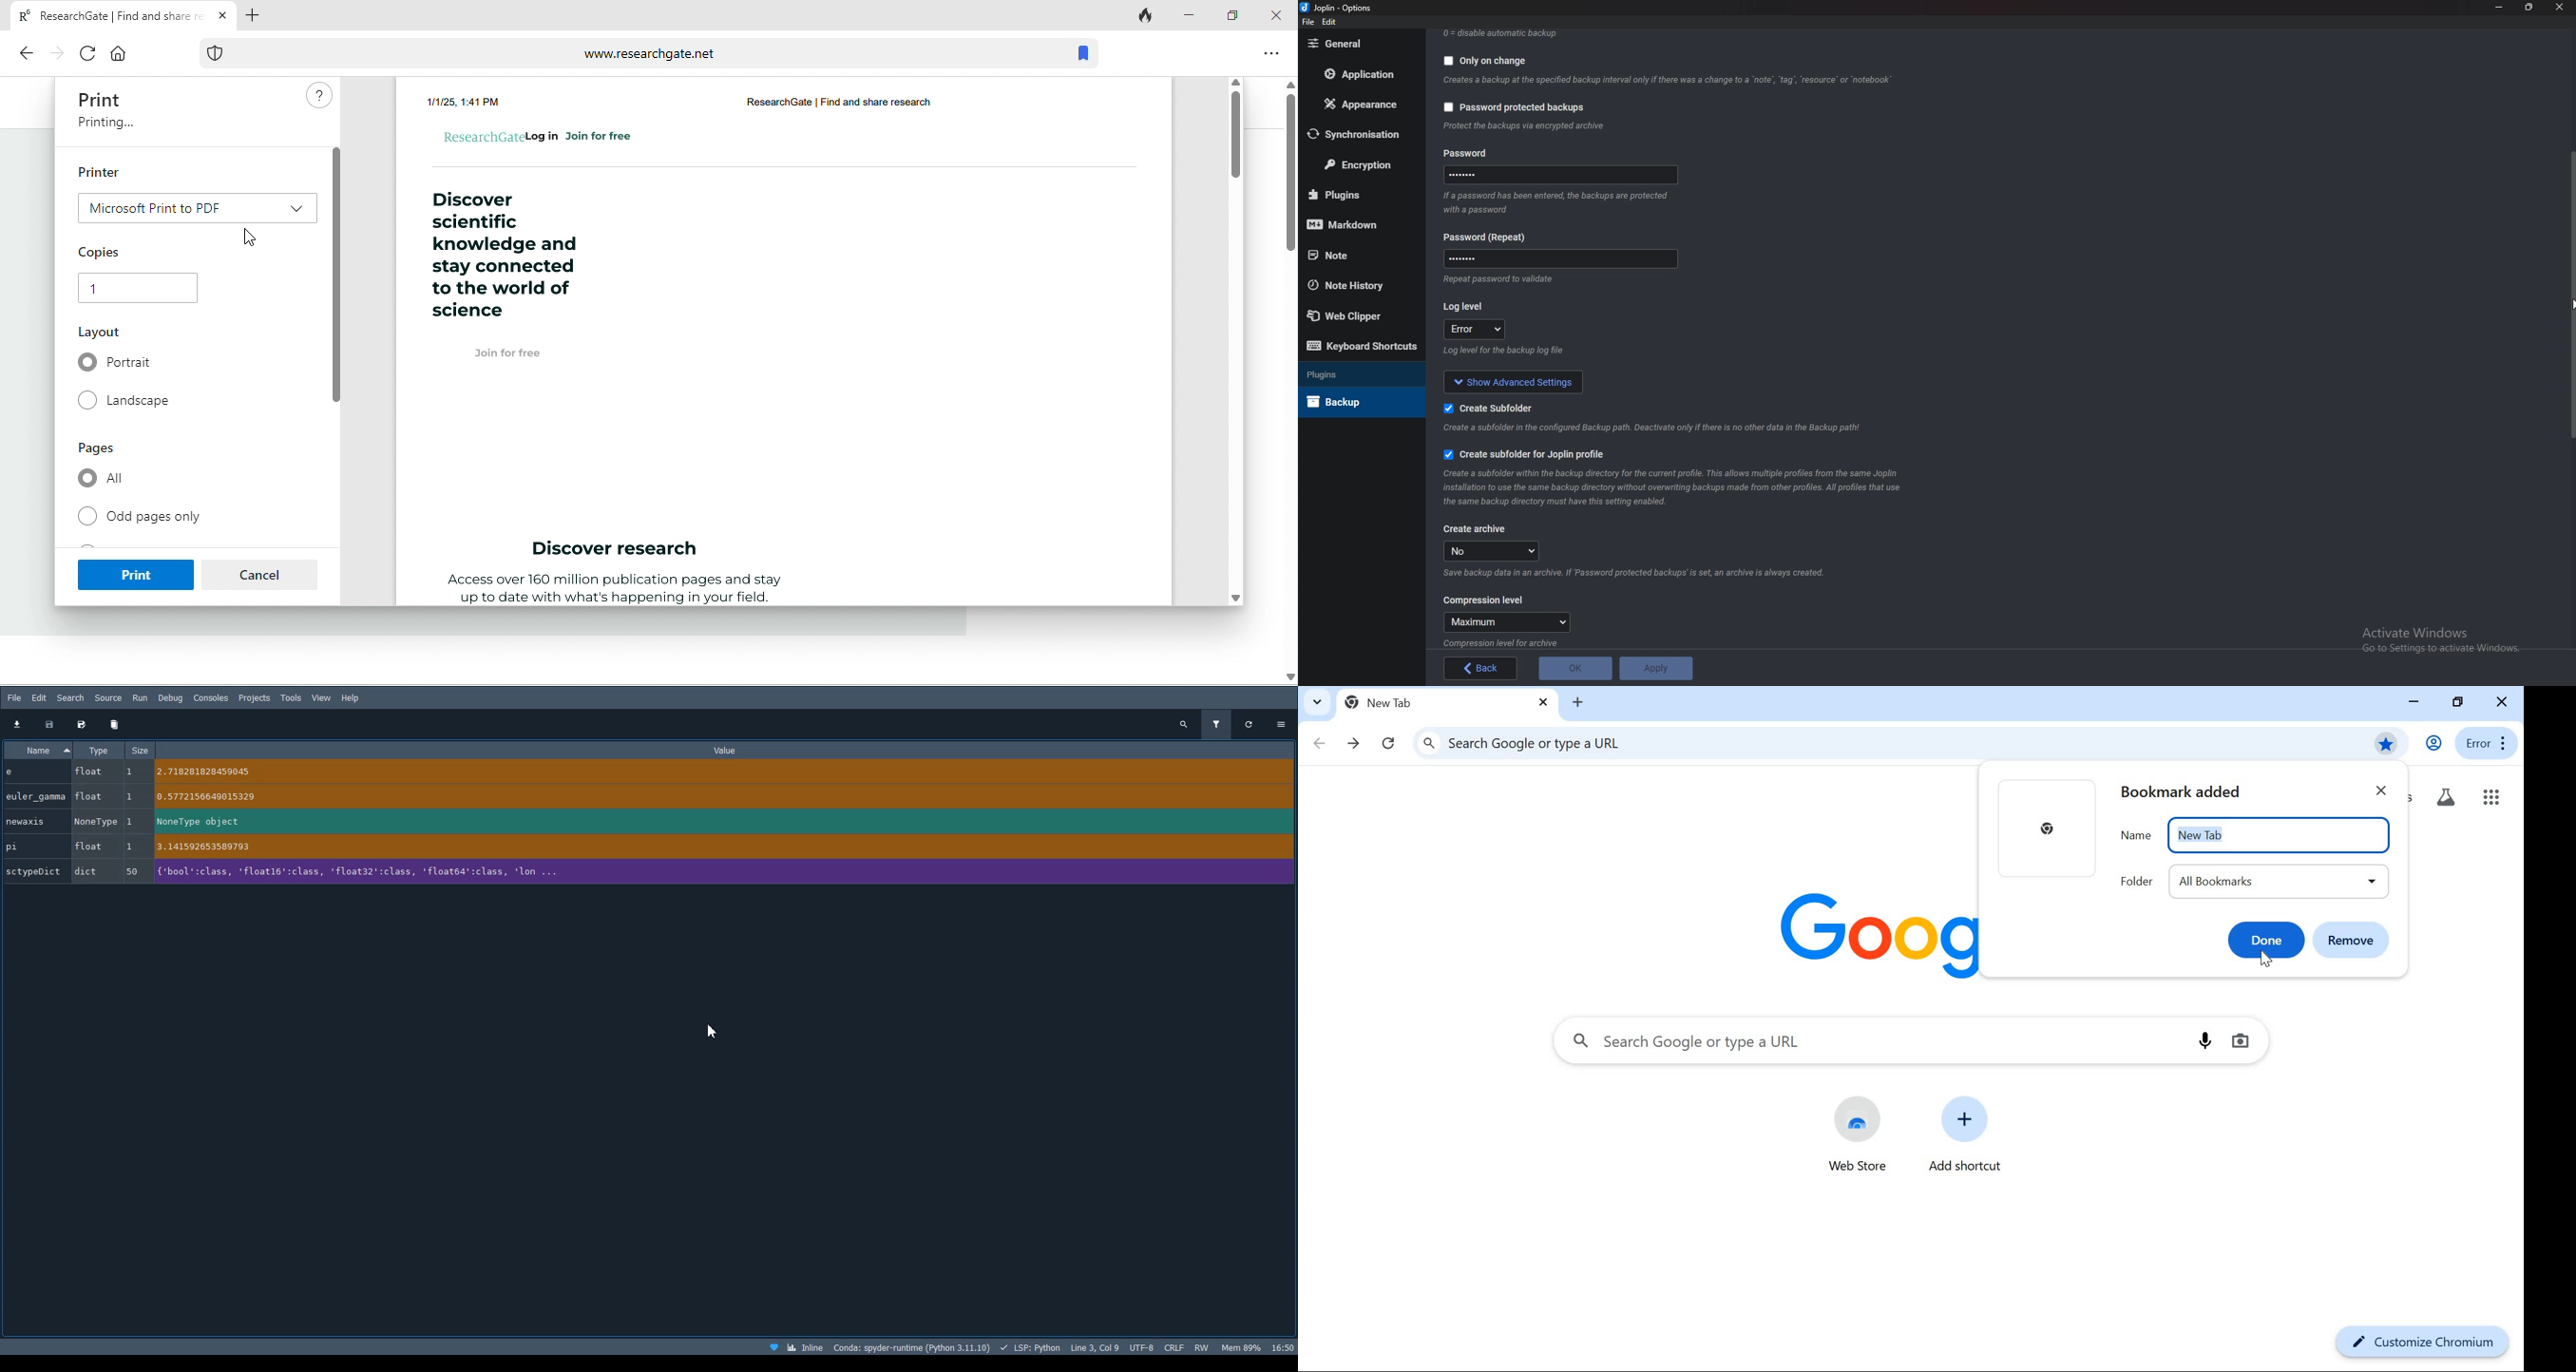  I want to click on File, so click(16, 697).